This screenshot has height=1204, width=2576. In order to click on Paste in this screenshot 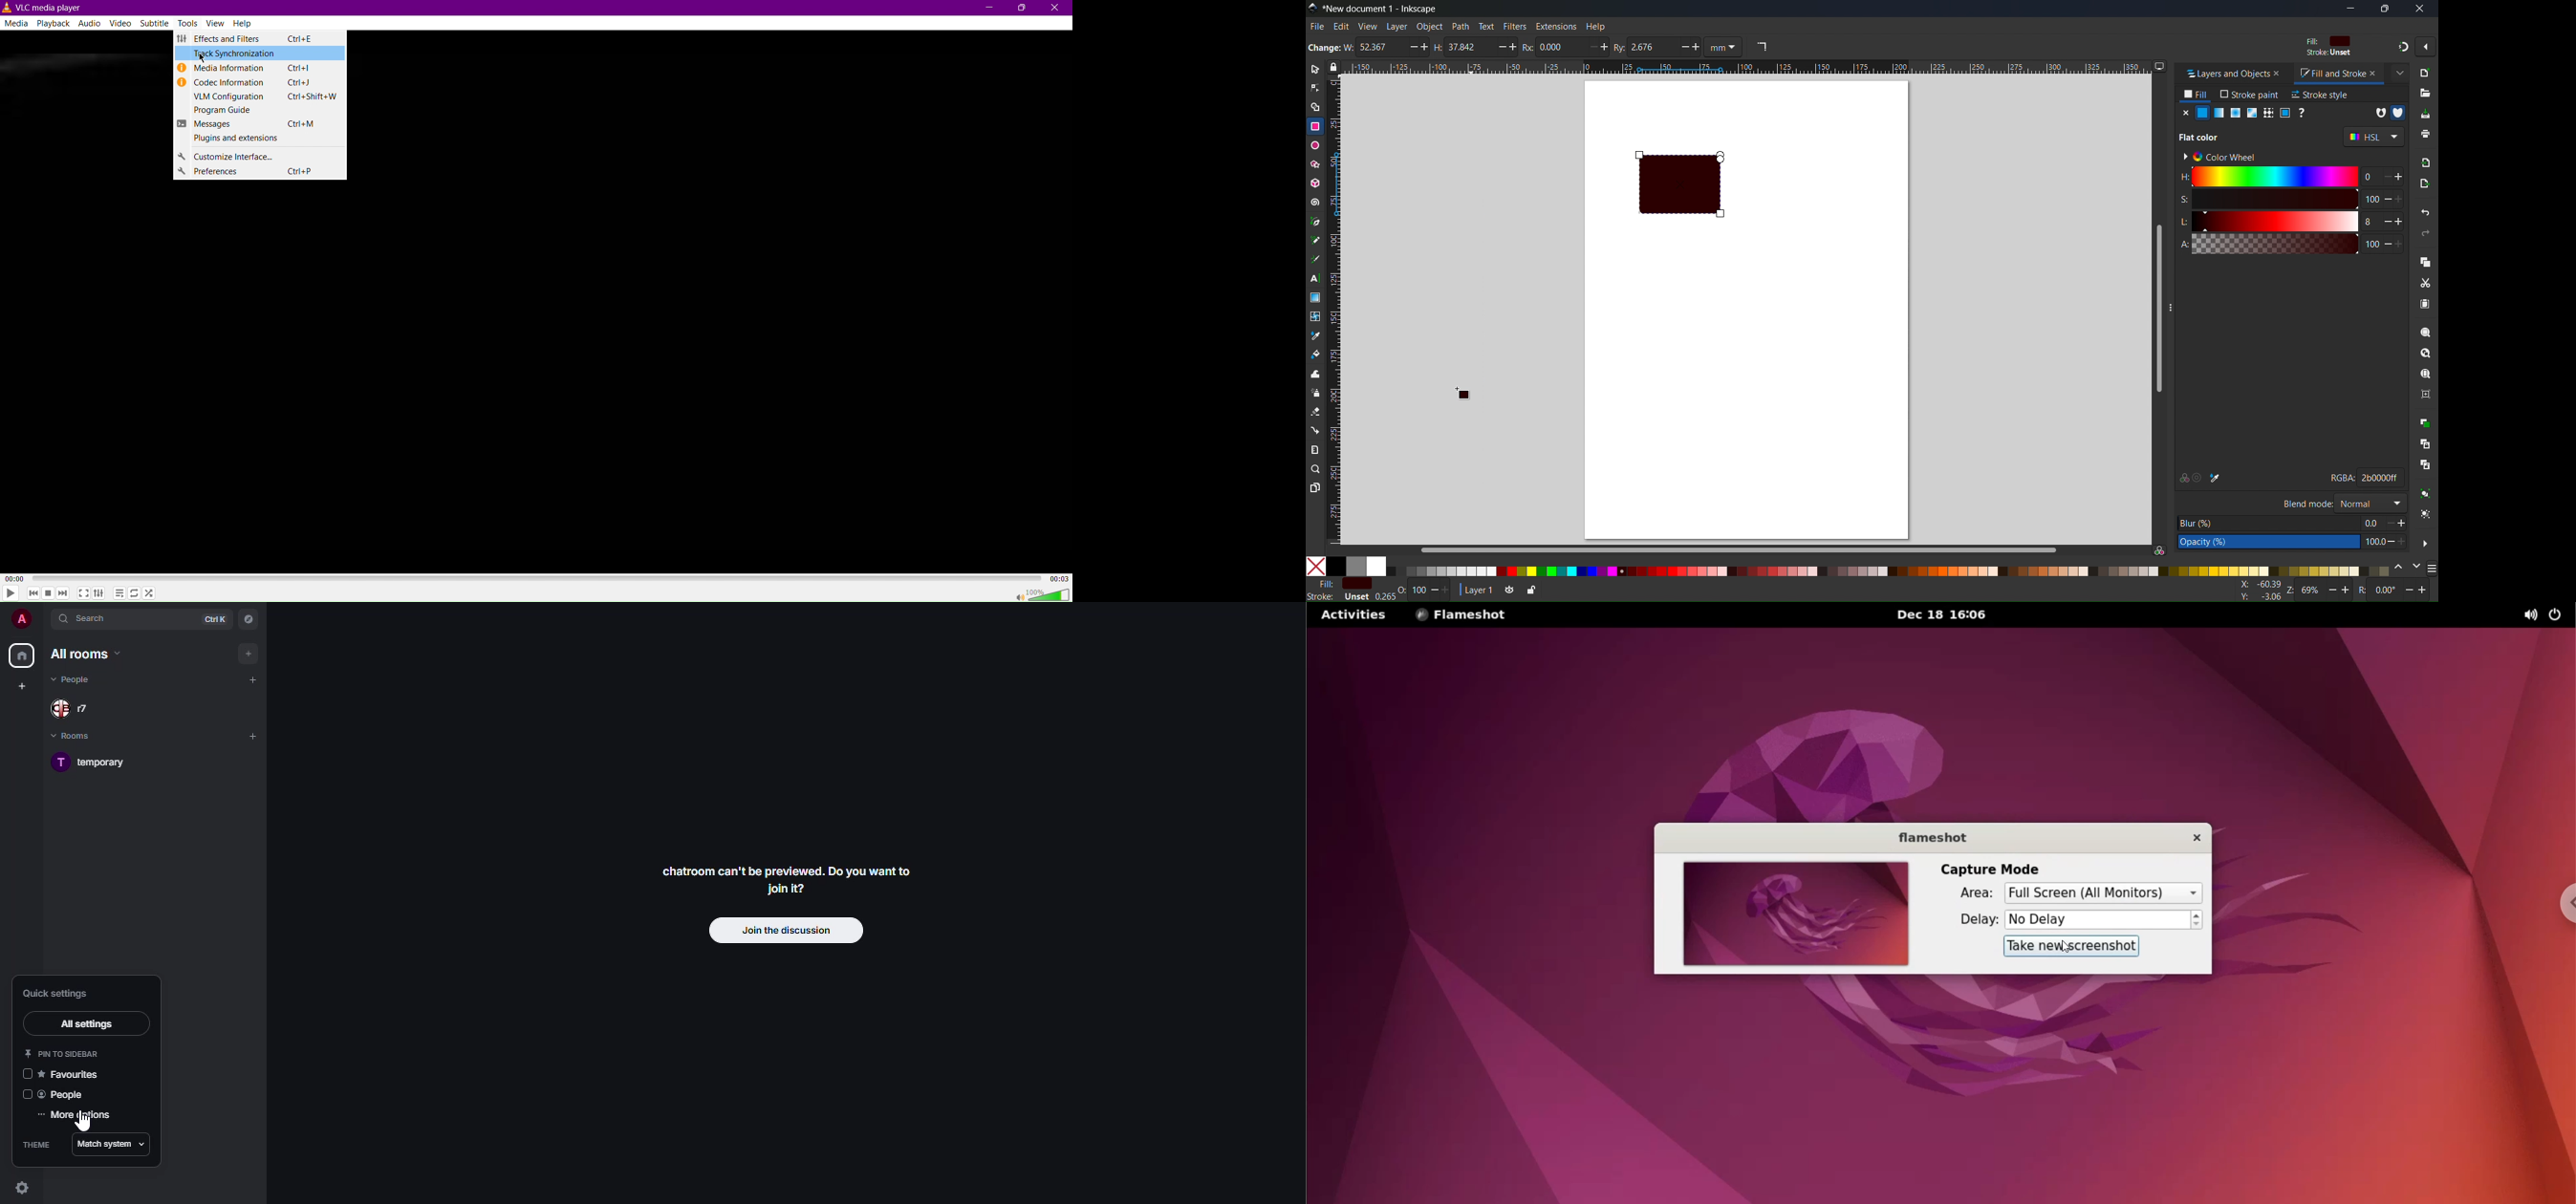, I will do `click(2426, 305)`.